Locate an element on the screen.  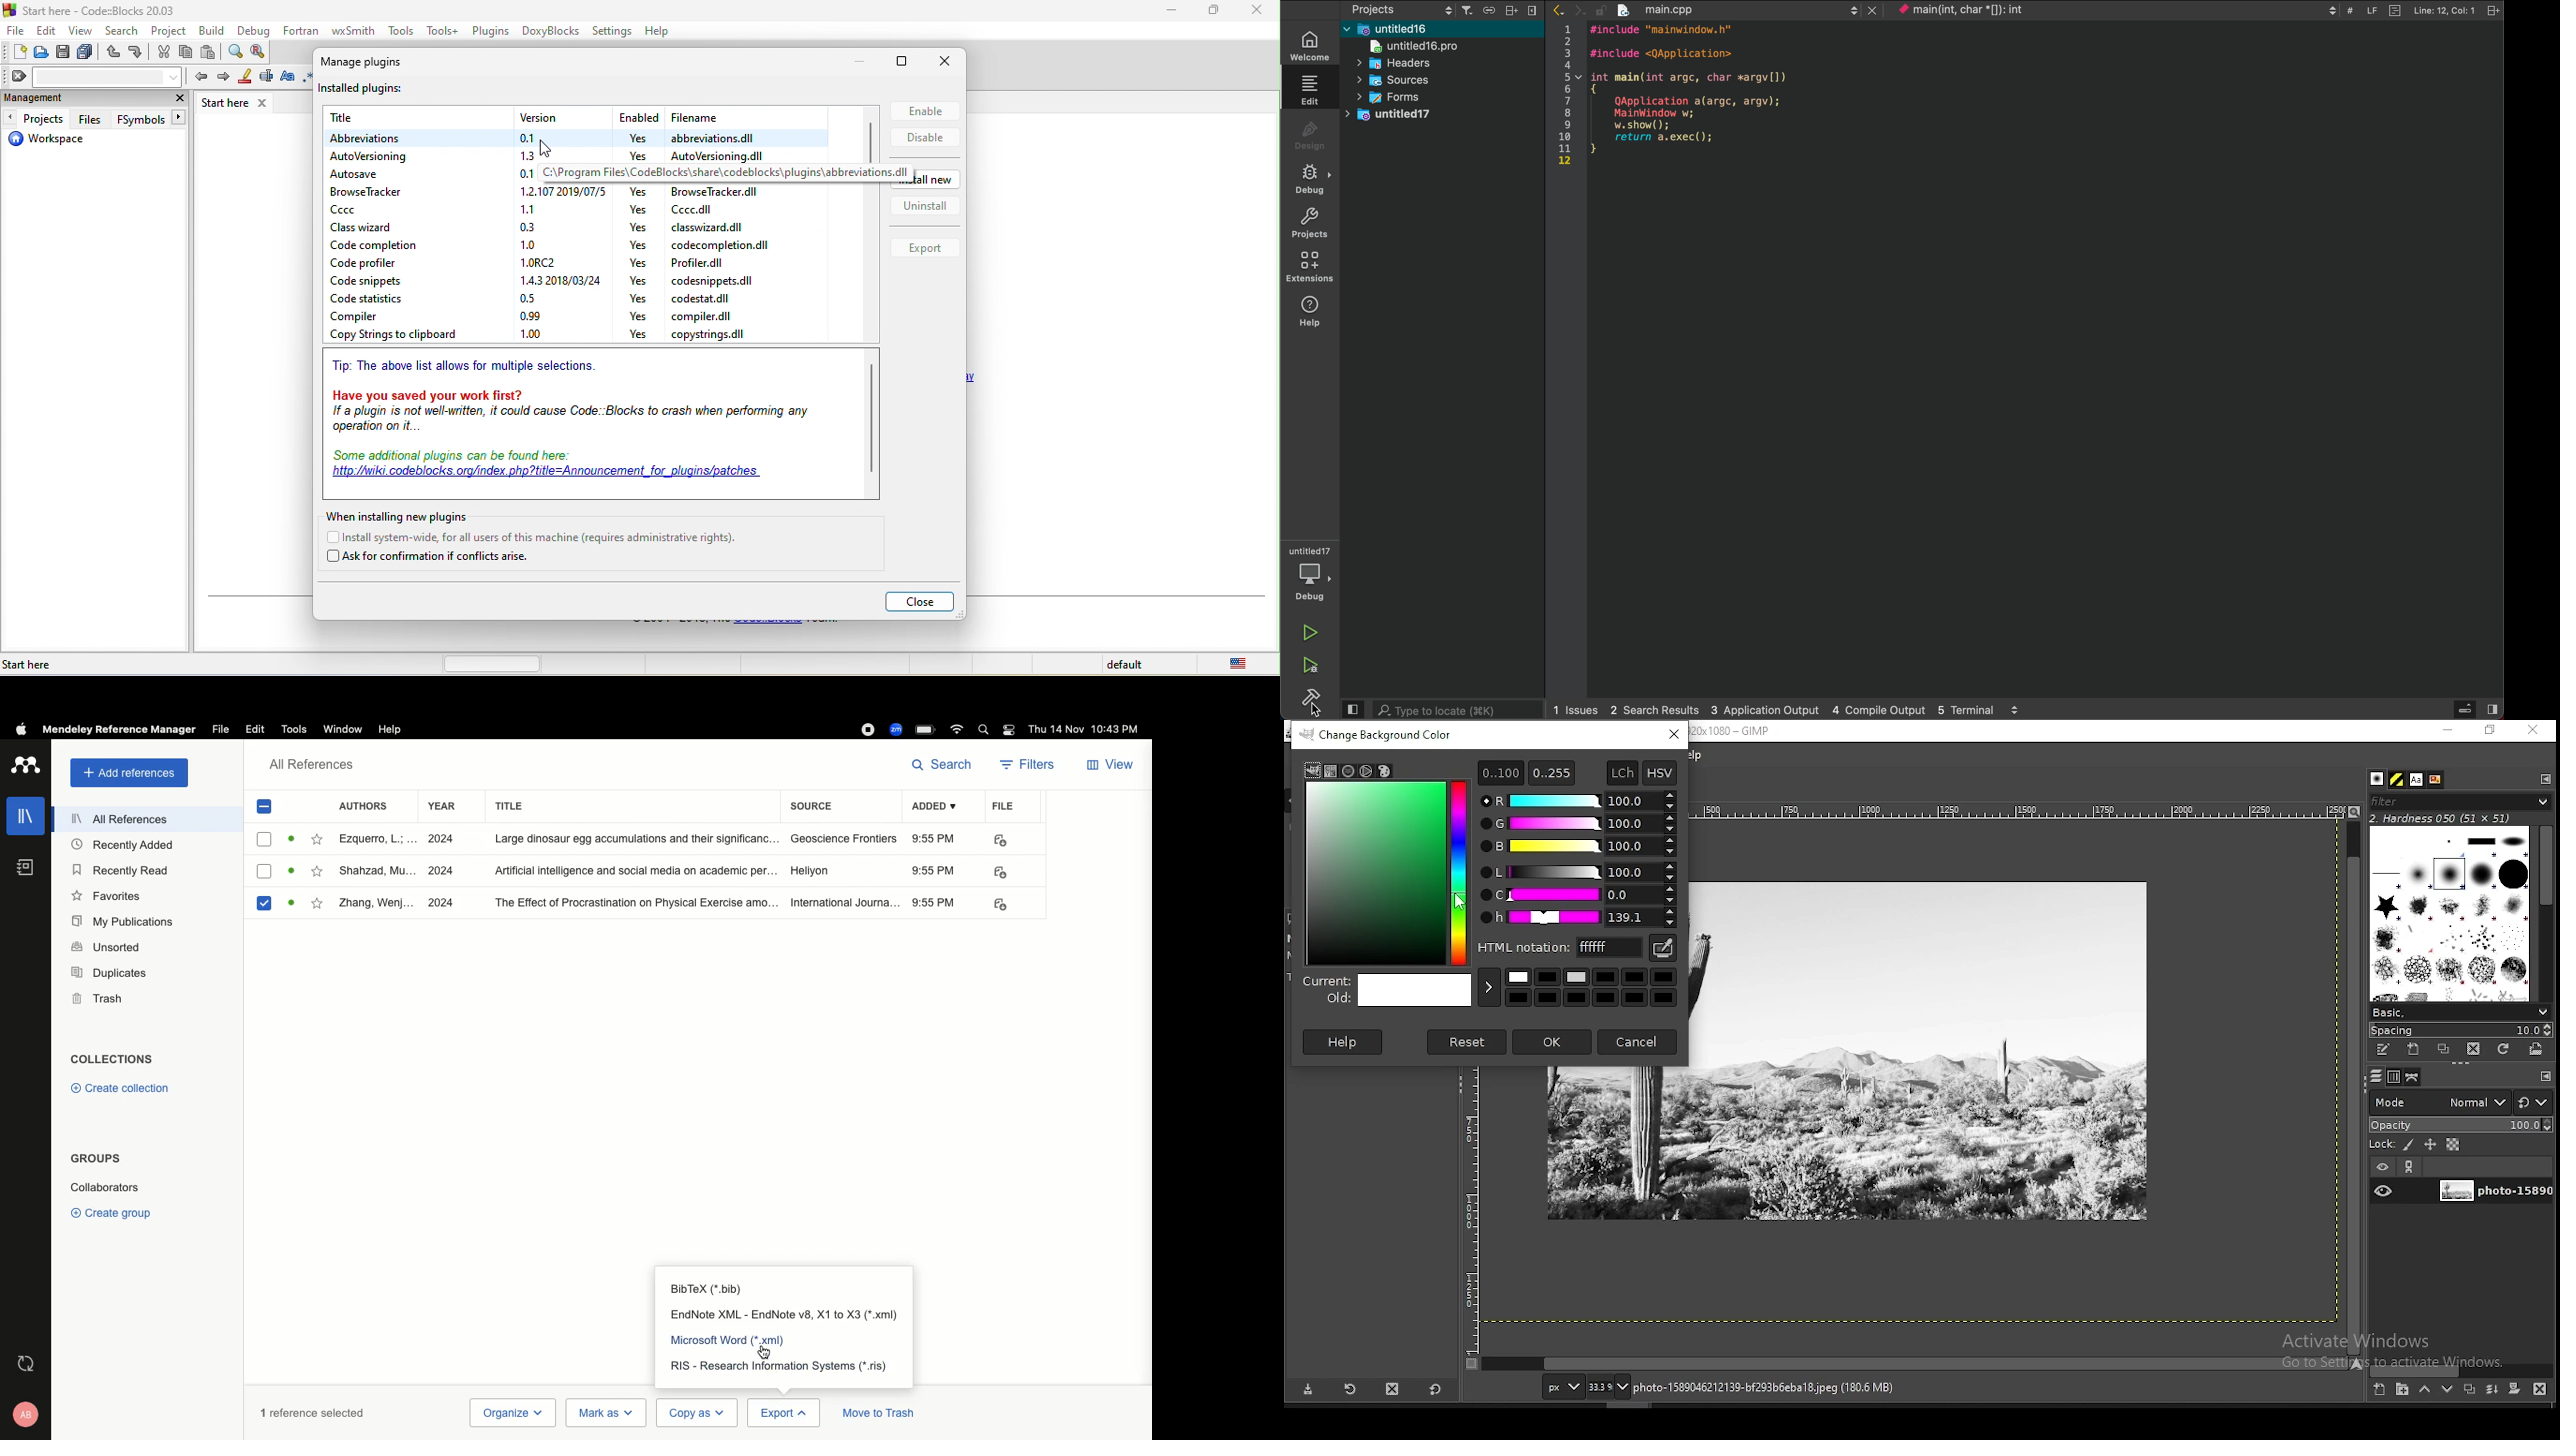
Title is located at coordinates (634, 806).